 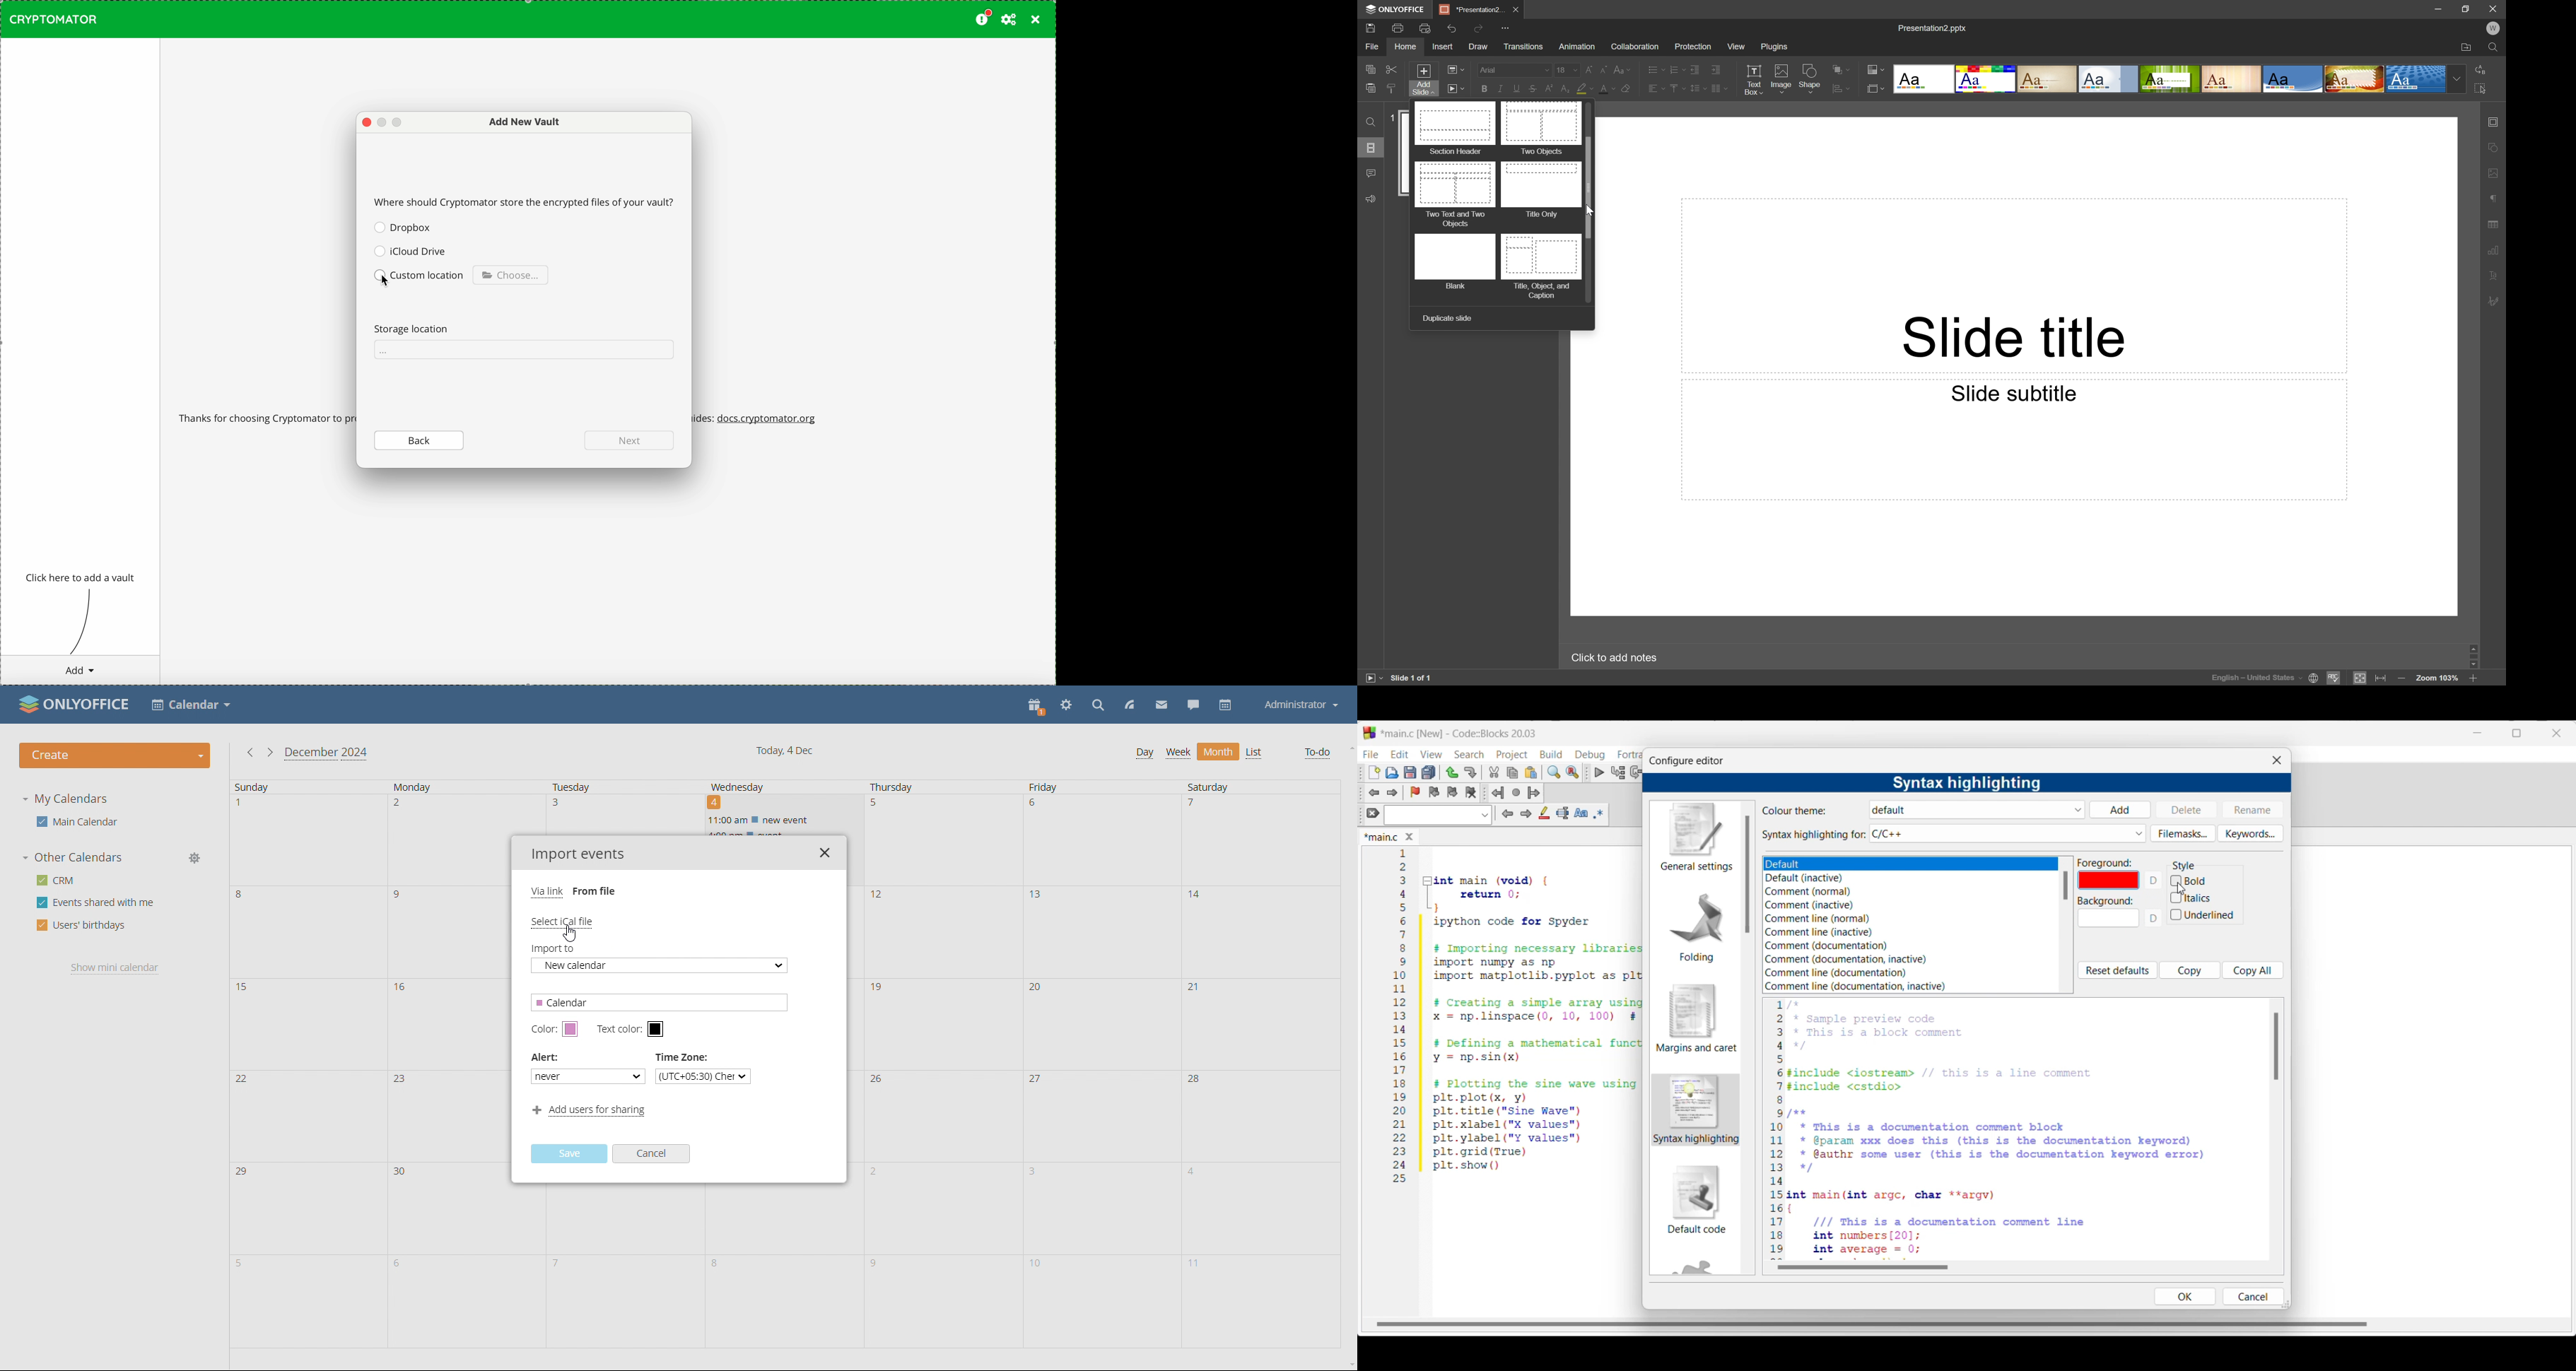 I want to click on alert type, so click(x=585, y=1075).